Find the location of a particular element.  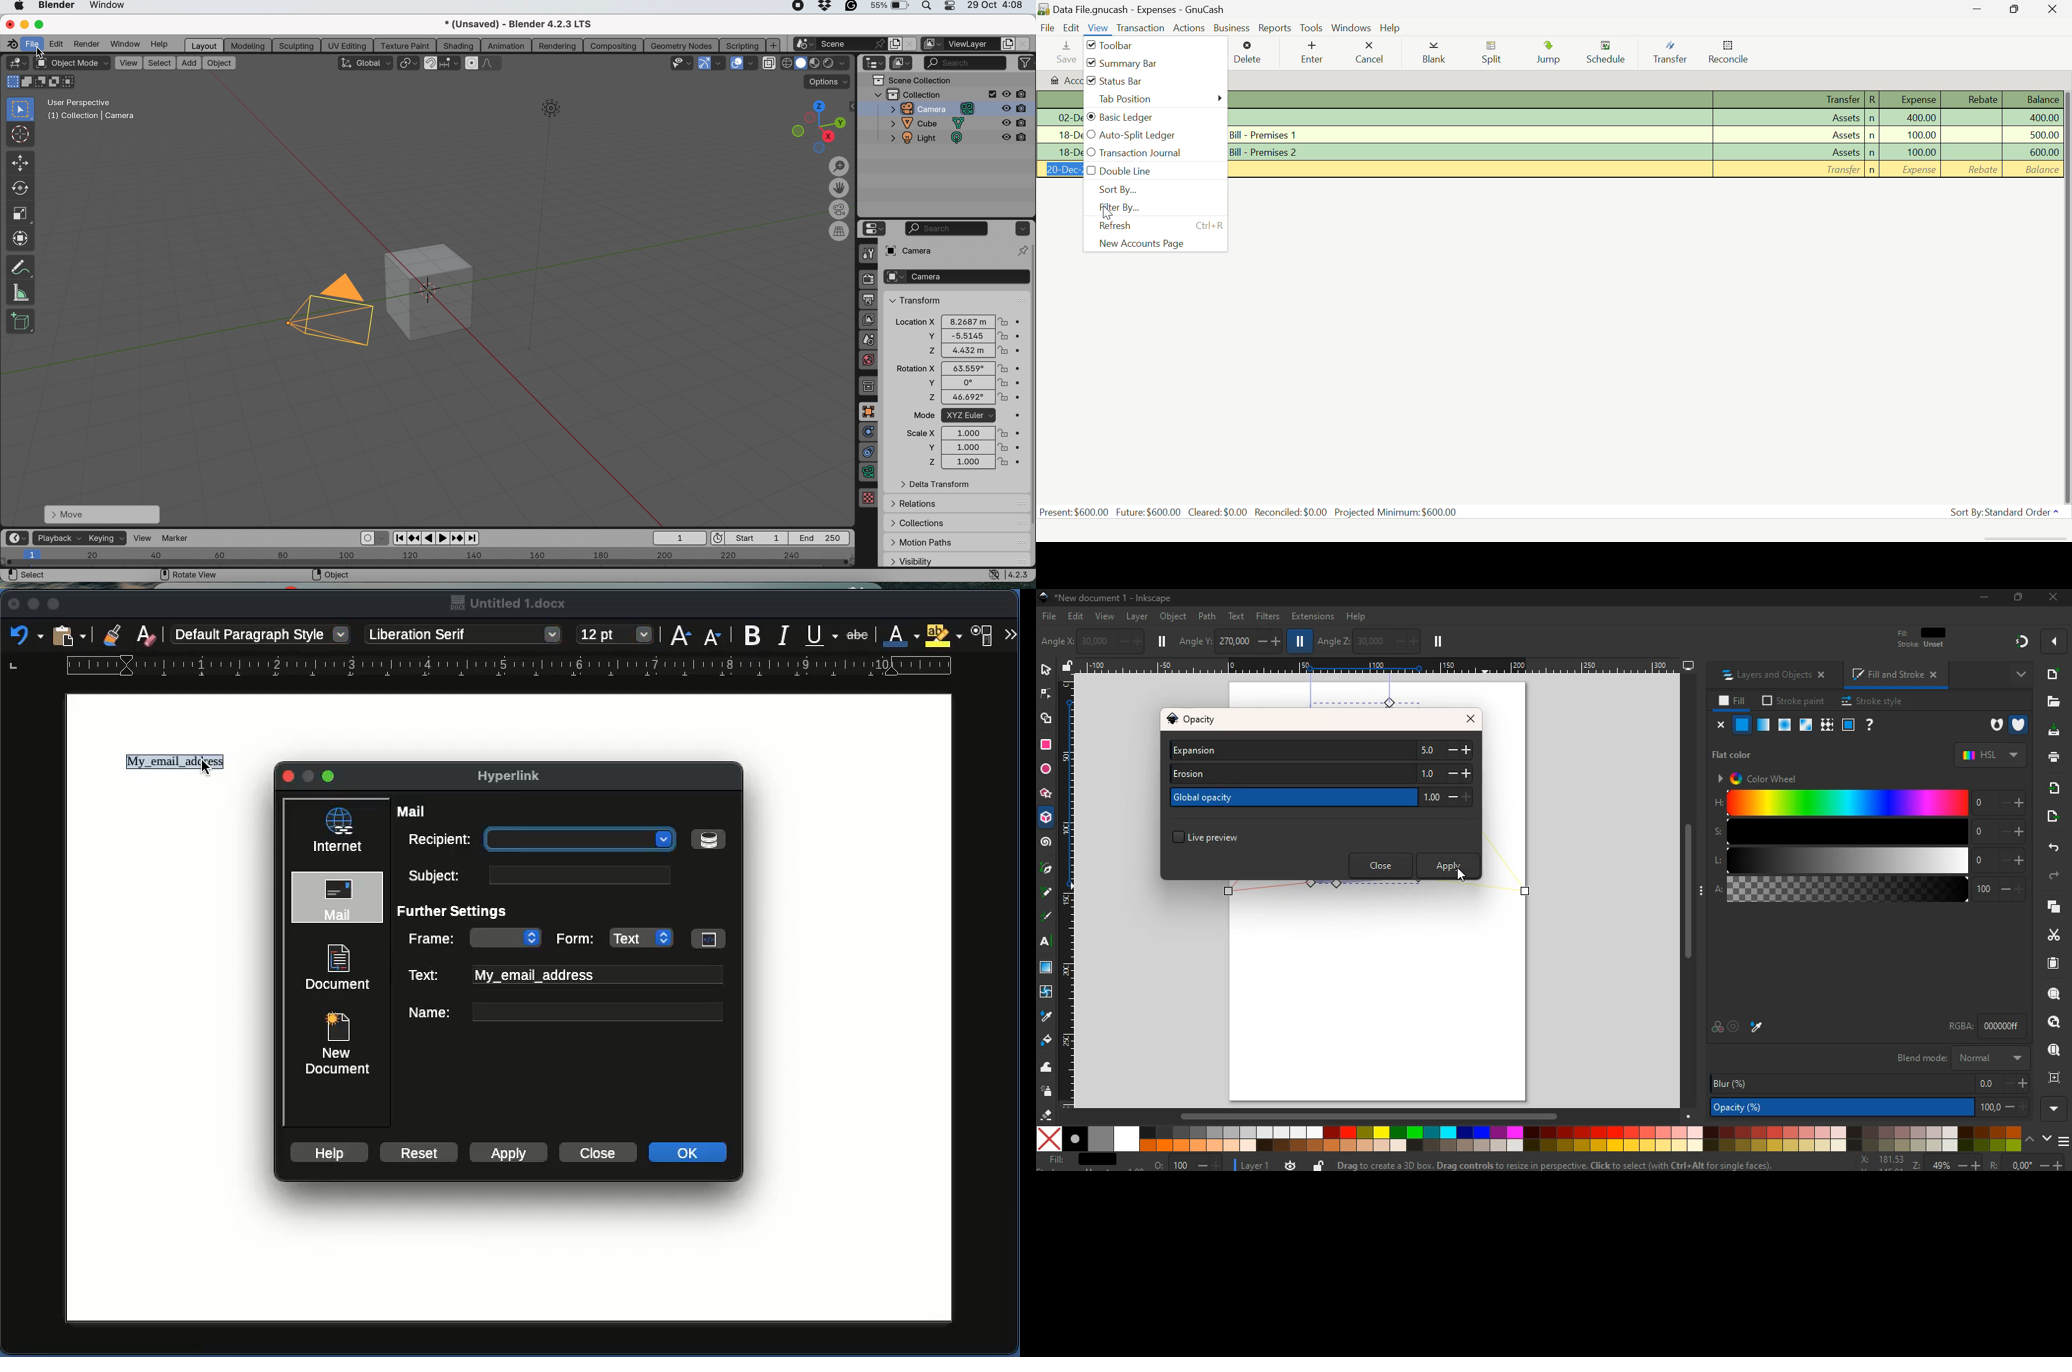

Subject is located at coordinates (536, 875).